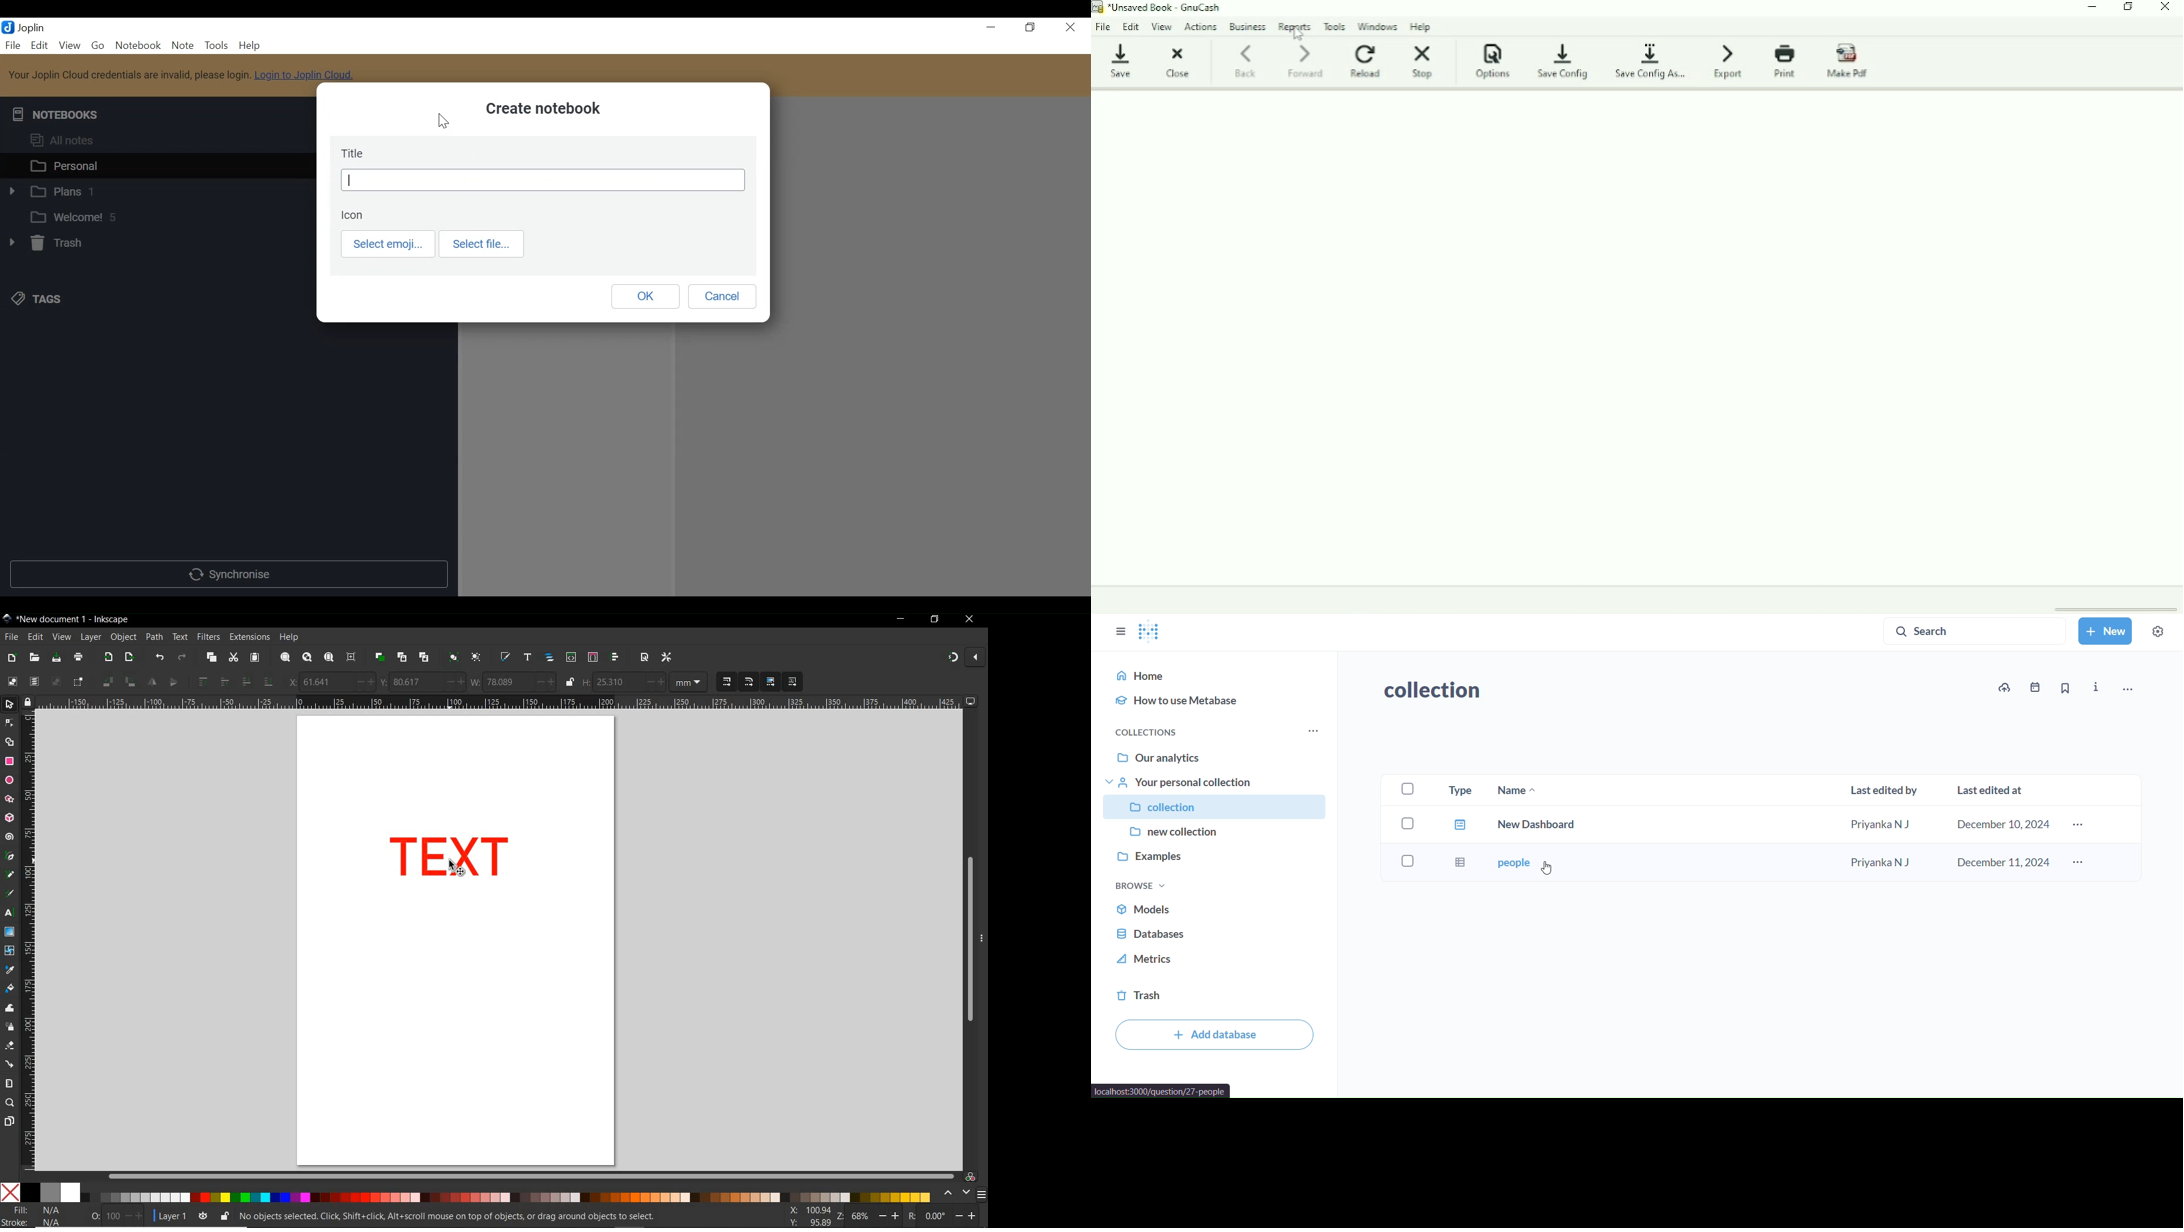 Image resolution: width=2184 pixels, height=1232 pixels. I want to click on Joplin Desktop Icon, so click(8, 28).